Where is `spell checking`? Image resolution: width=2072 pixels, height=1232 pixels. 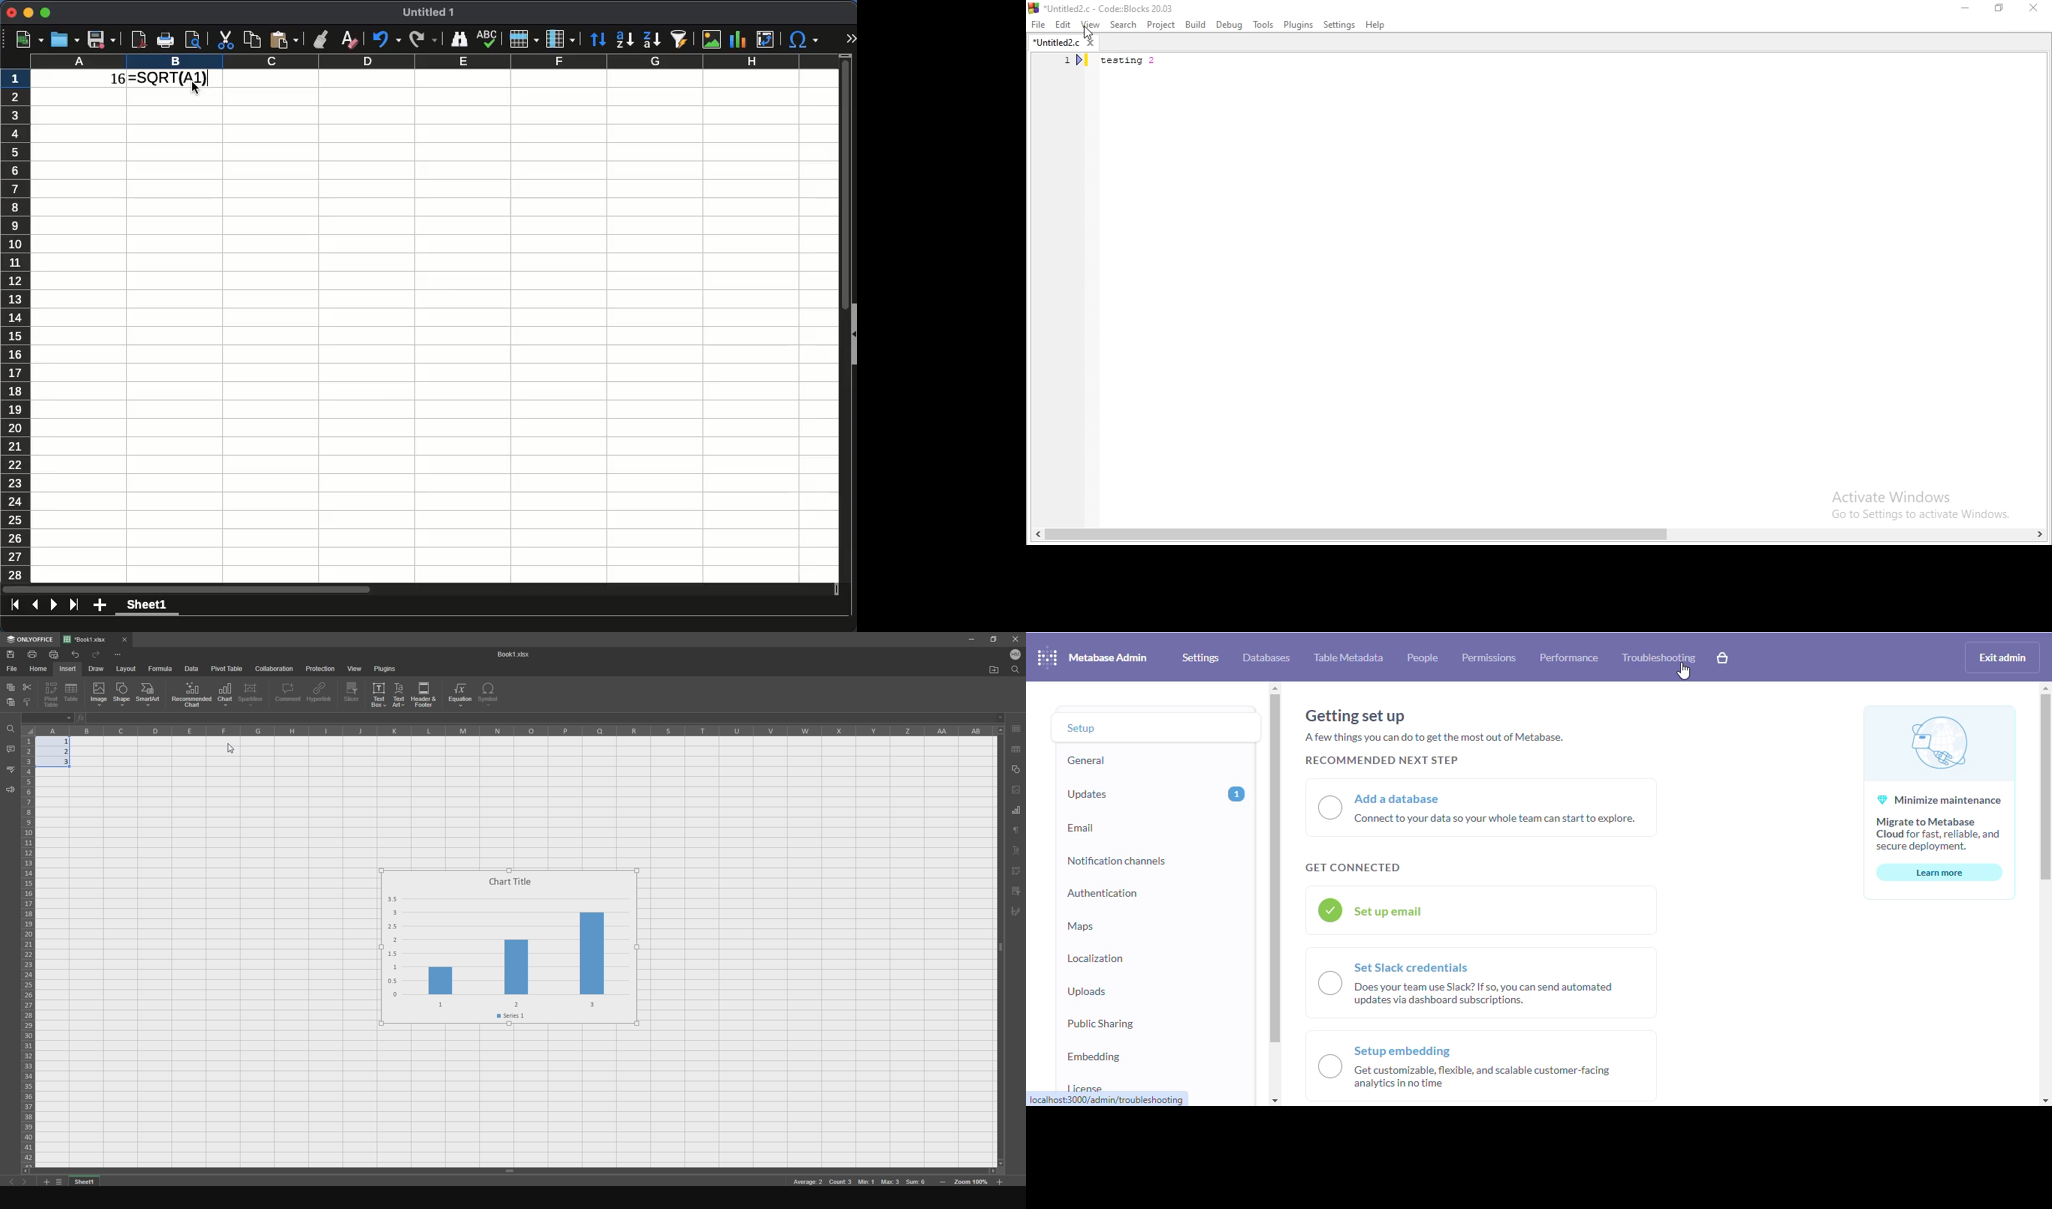 spell checking is located at coordinates (10, 769).